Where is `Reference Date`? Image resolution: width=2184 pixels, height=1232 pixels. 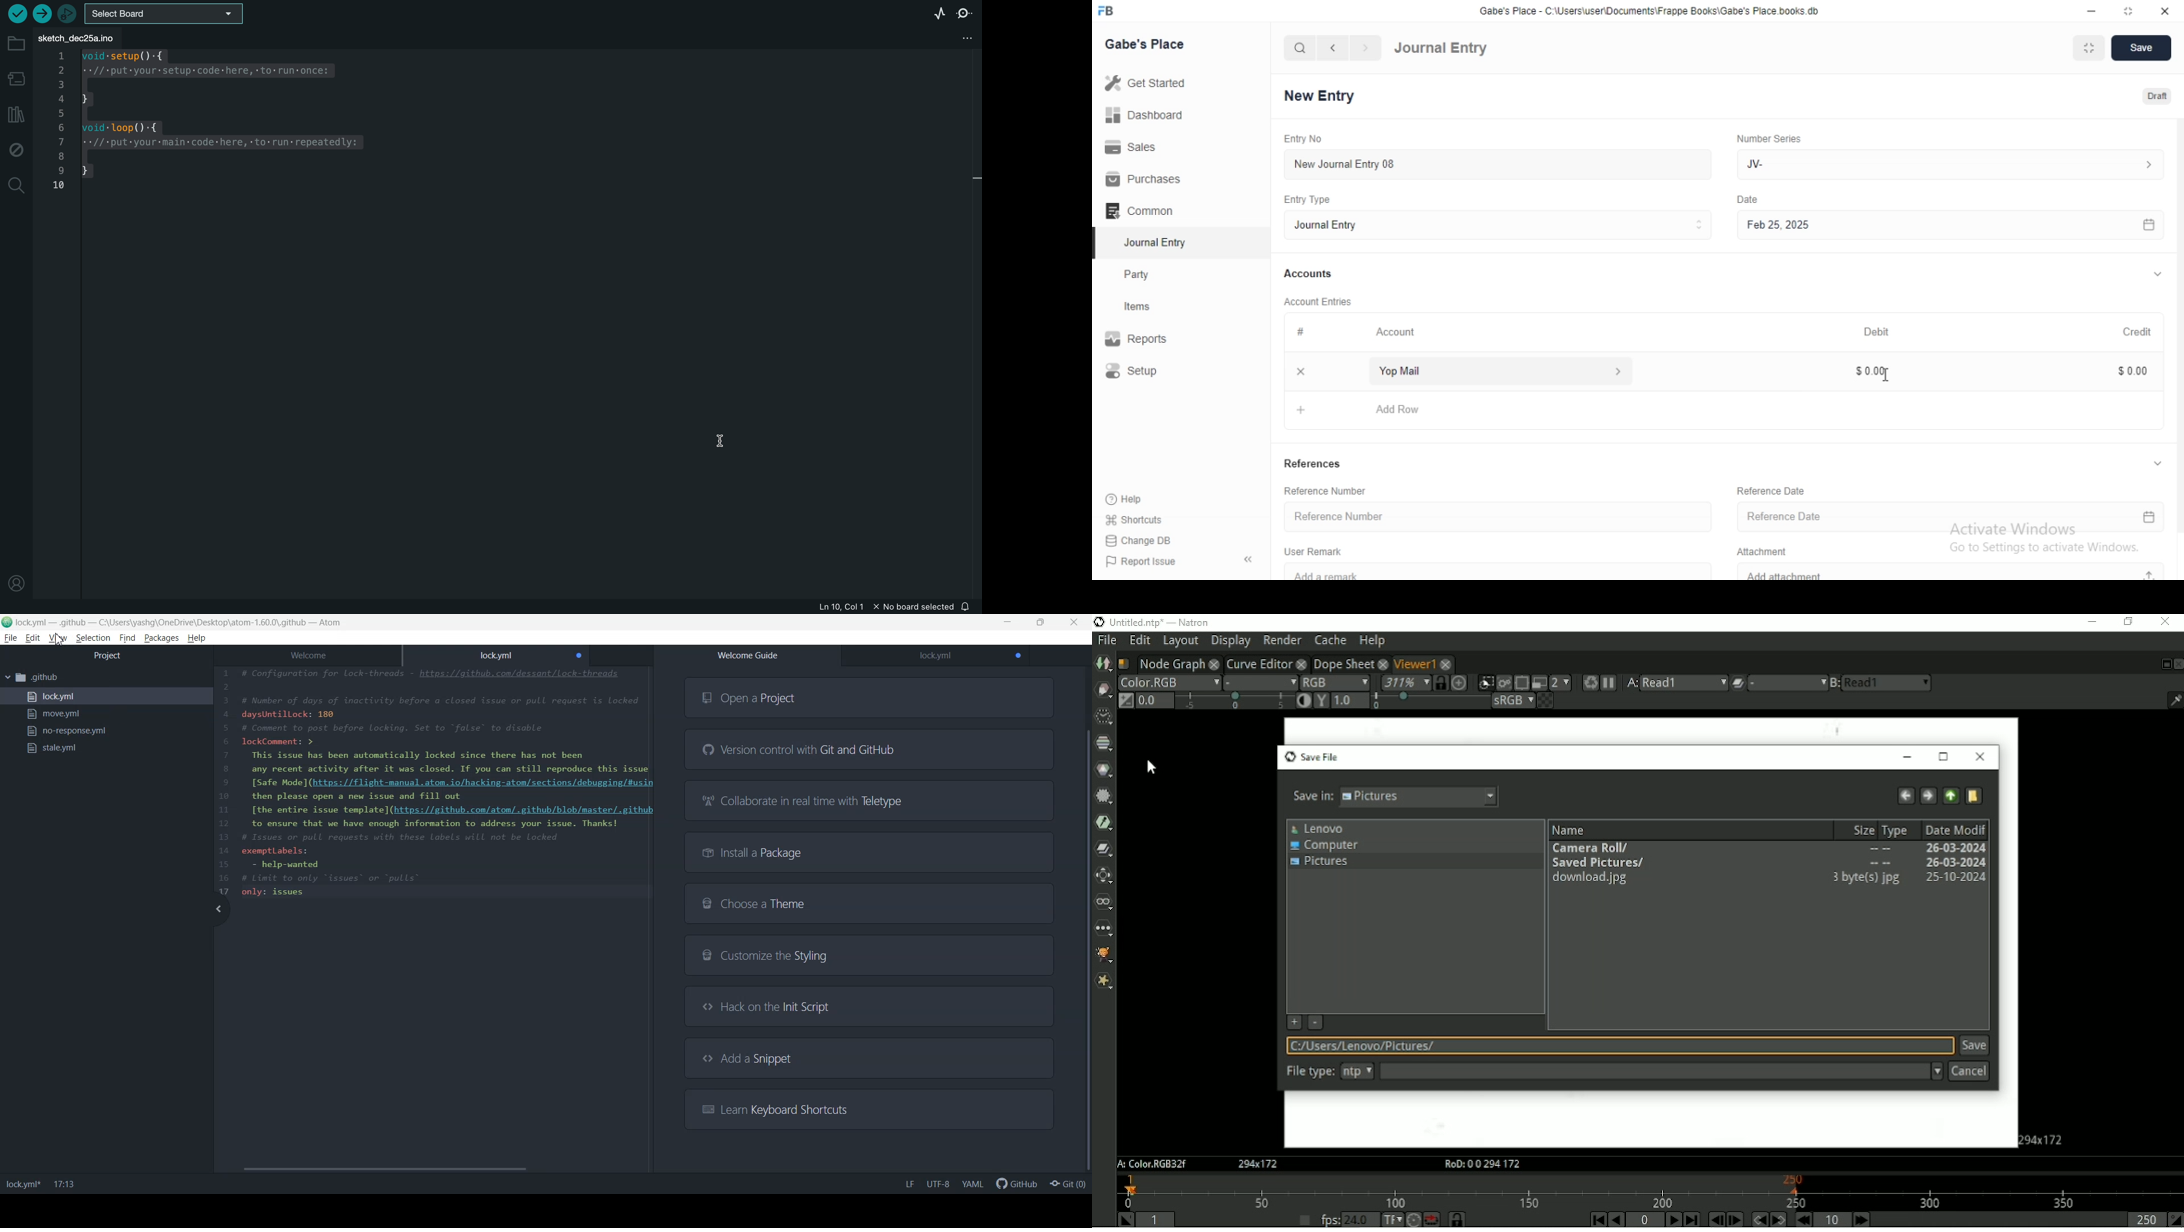
Reference Date is located at coordinates (1769, 490).